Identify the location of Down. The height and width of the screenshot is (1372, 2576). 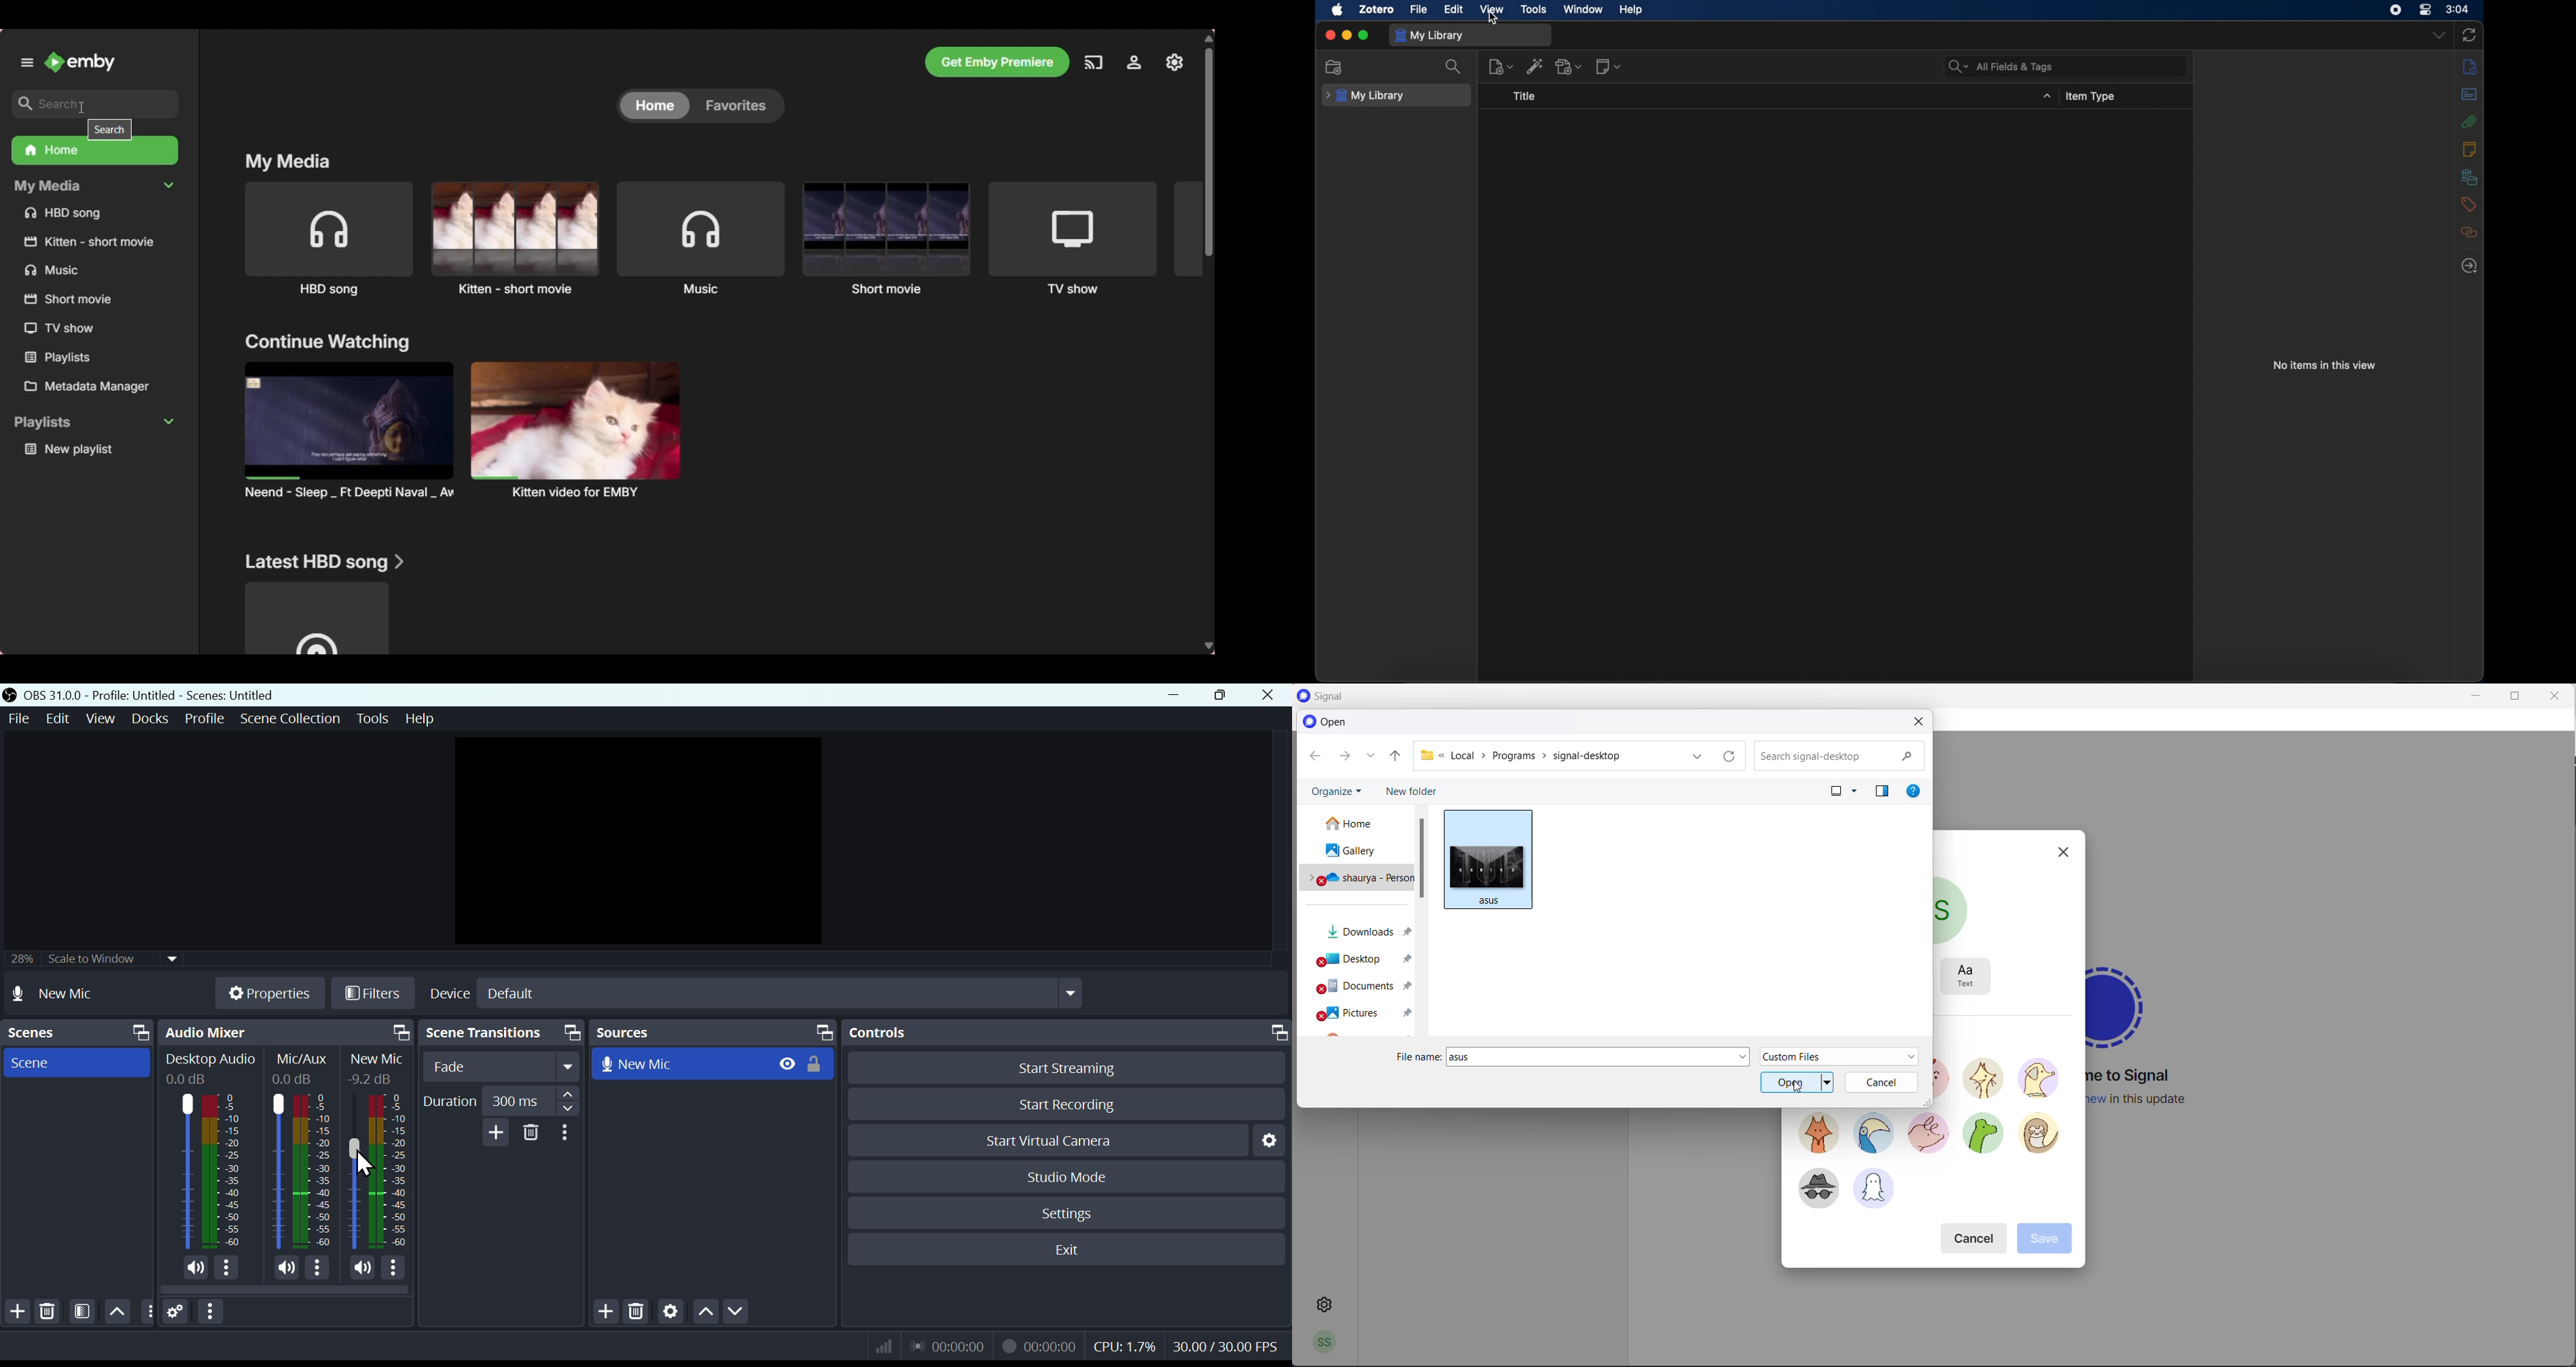
(736, 1313).